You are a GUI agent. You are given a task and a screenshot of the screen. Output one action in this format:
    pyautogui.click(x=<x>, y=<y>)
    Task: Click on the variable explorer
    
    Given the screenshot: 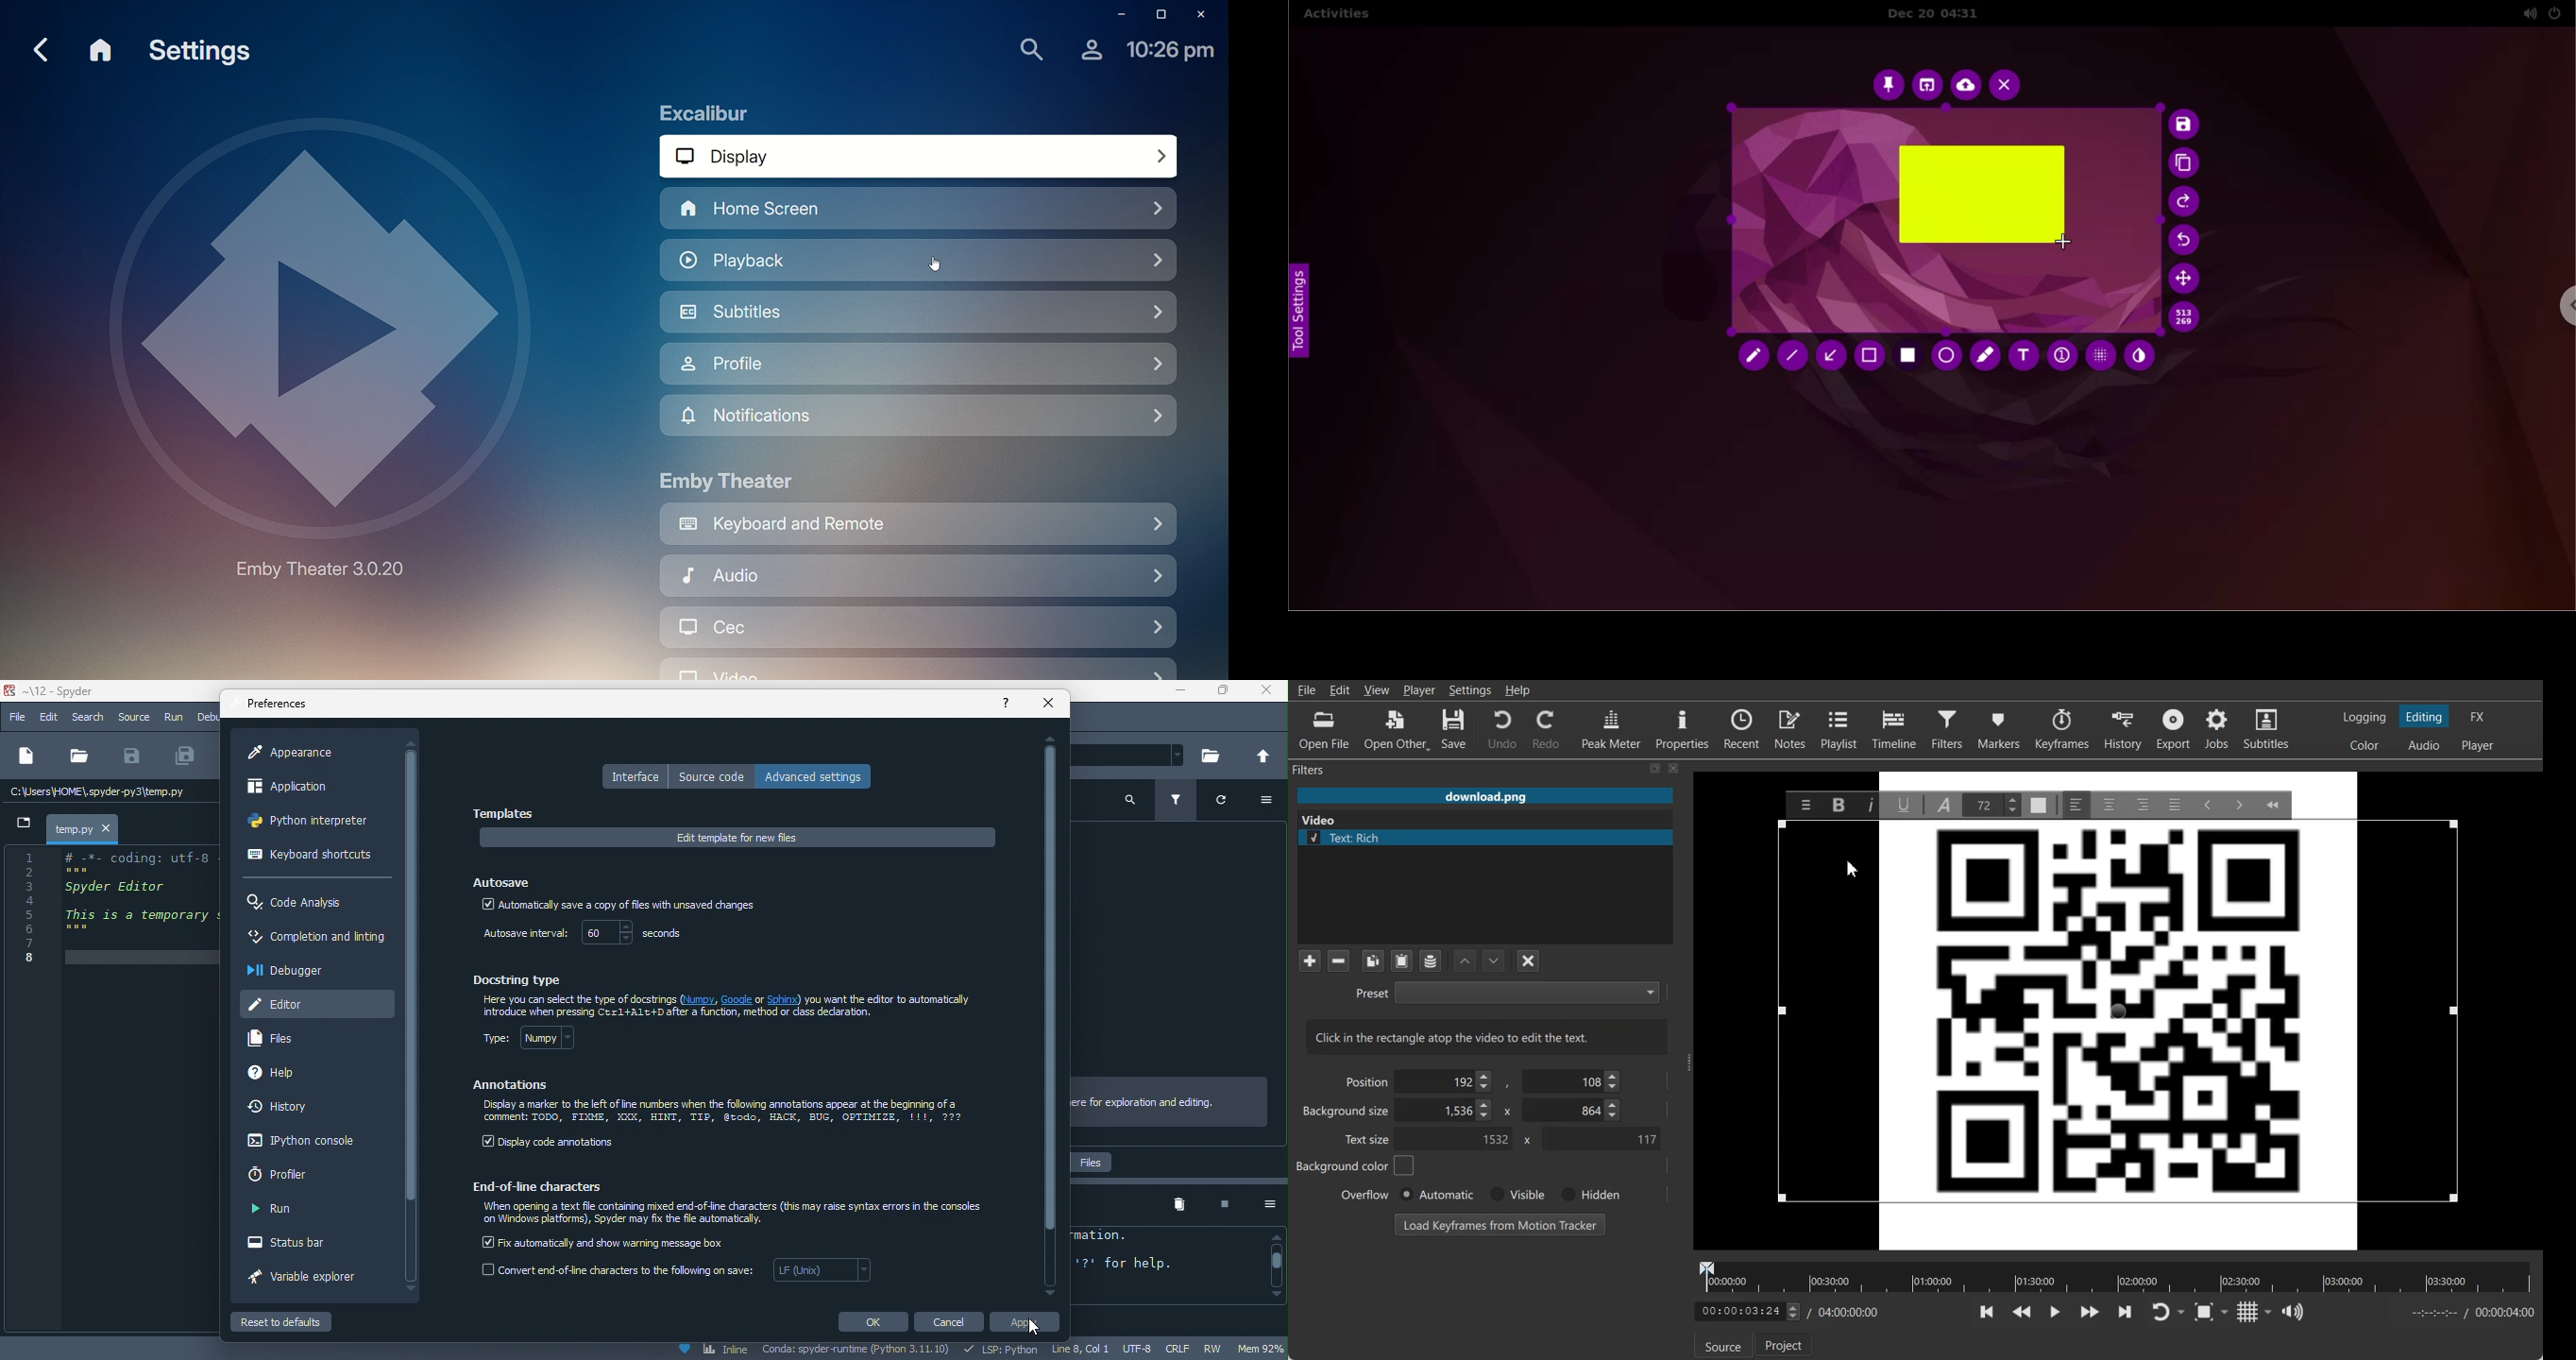 What is the action you would take?
    pyautogui.click(x=313, y=1280)
    